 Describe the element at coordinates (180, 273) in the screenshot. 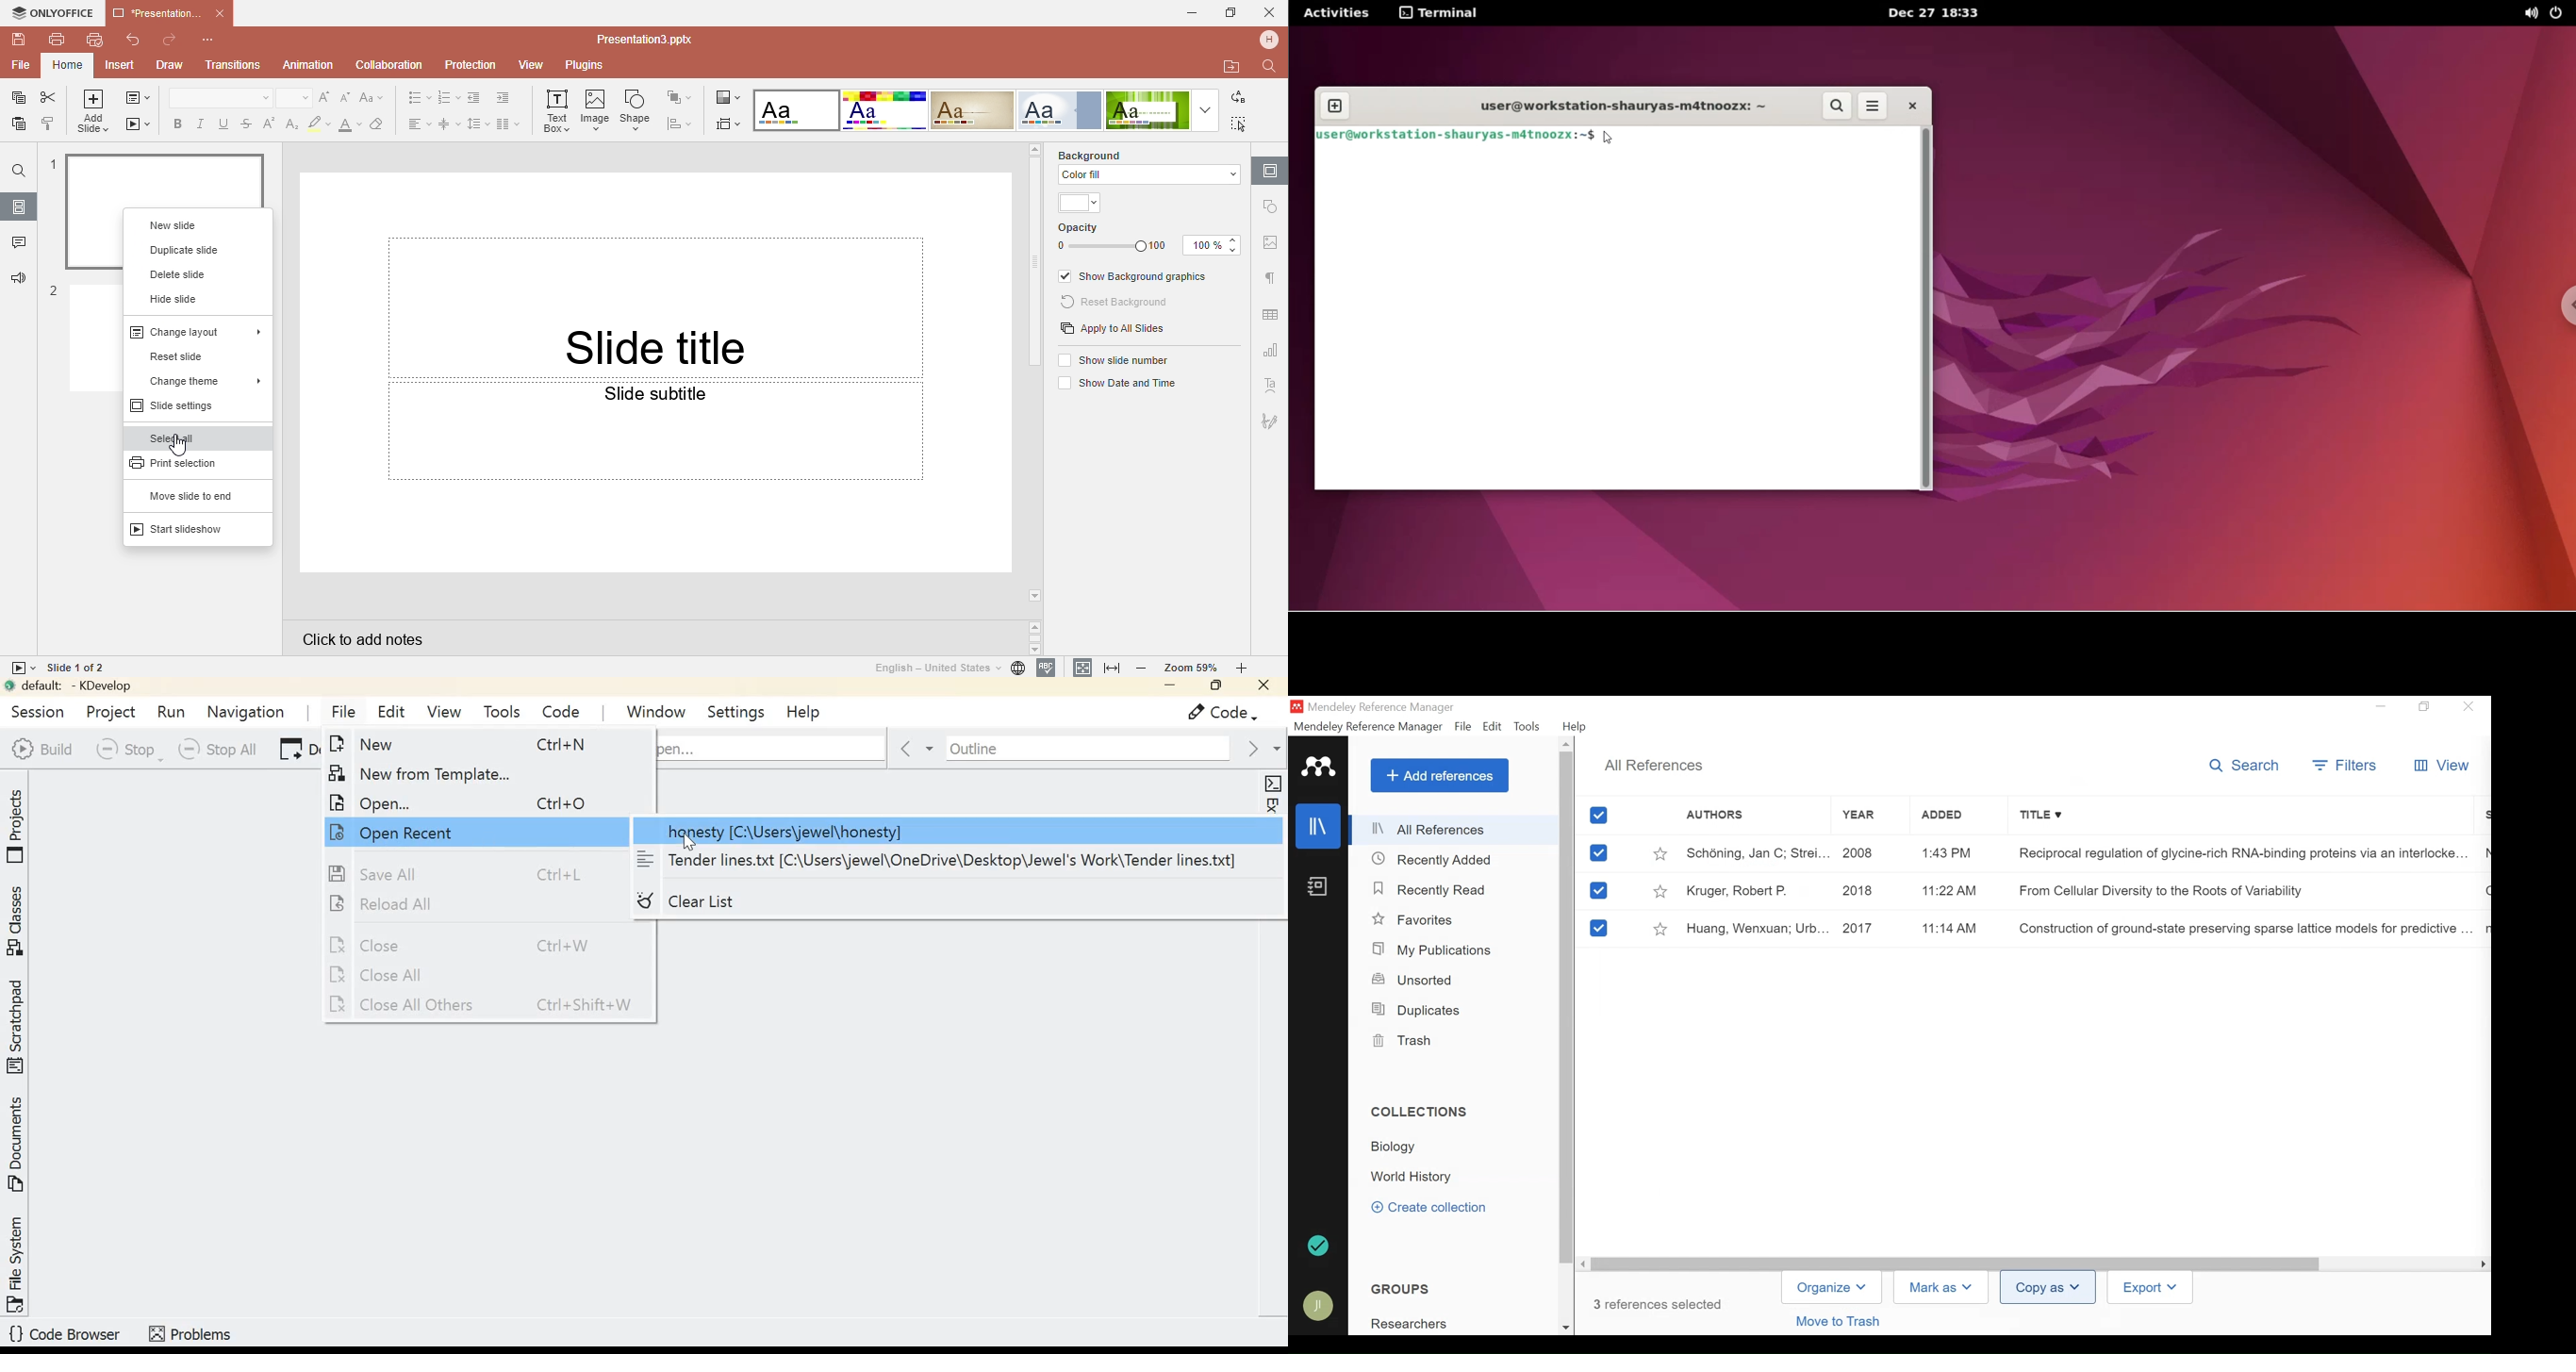

I see `Delete slide` at that location.